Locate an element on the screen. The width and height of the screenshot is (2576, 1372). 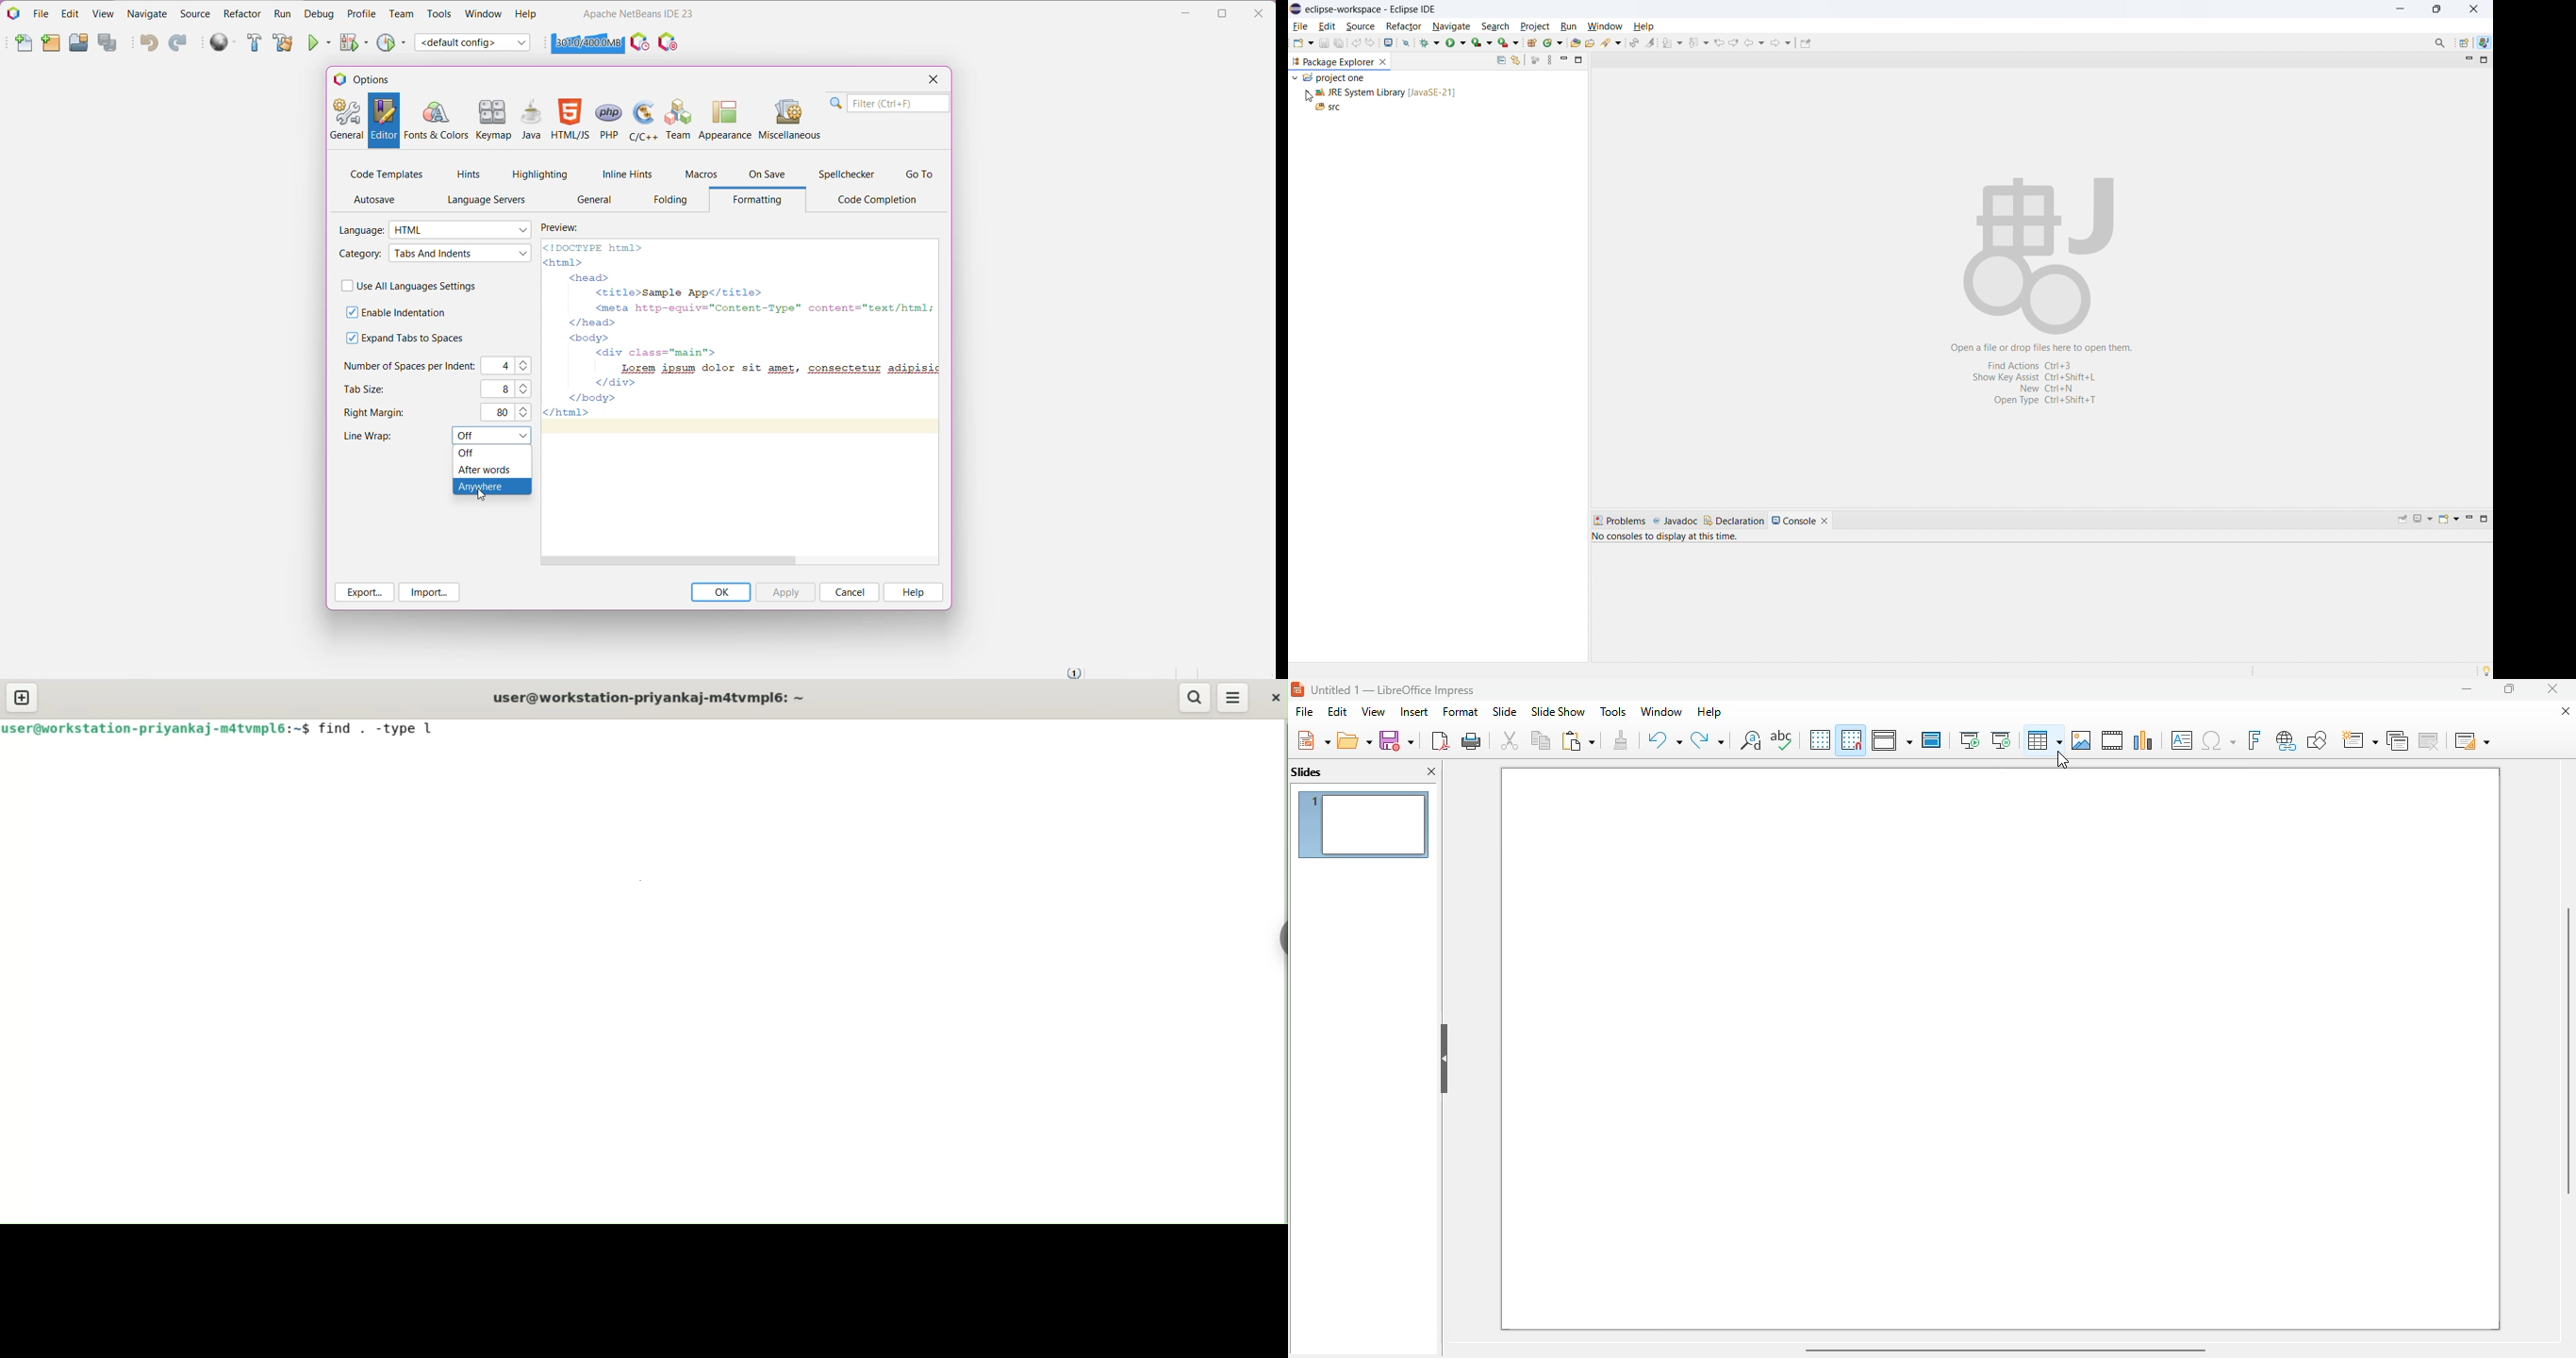
minimize is located at coordinates (2469, 689).